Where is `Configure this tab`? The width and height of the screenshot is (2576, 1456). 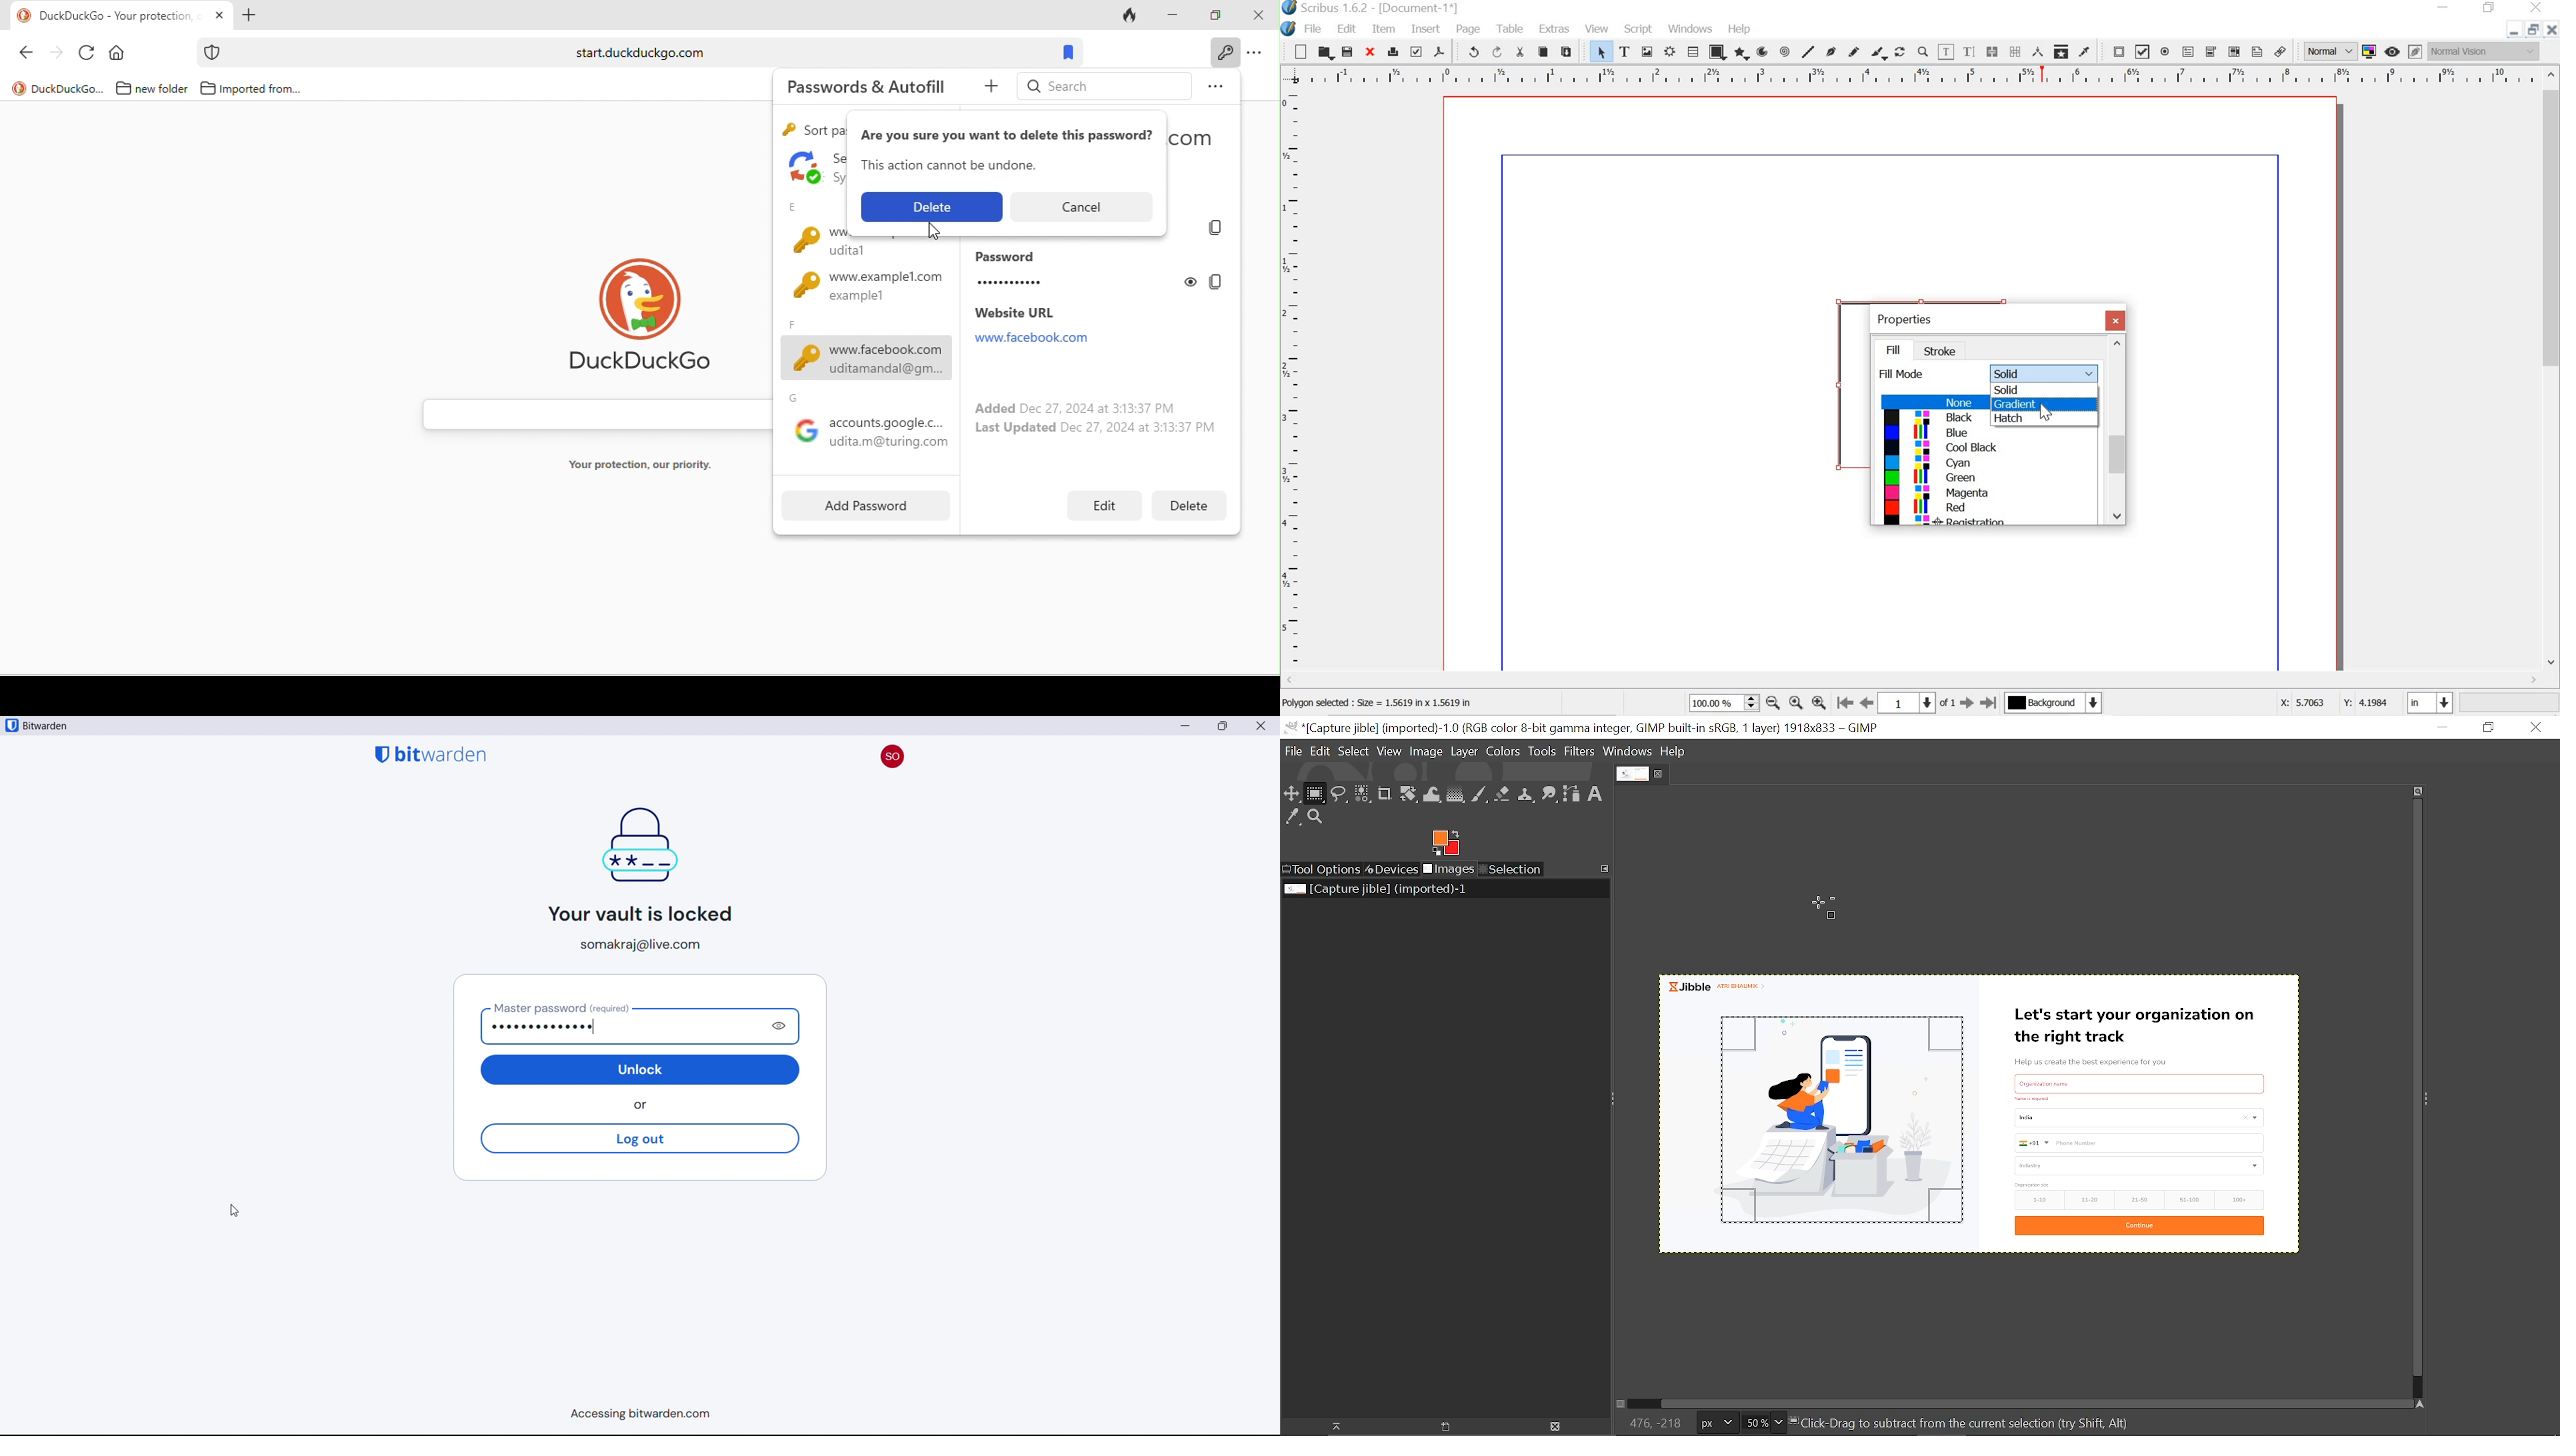 Configure this tab is located at coordinates (1606, 868).